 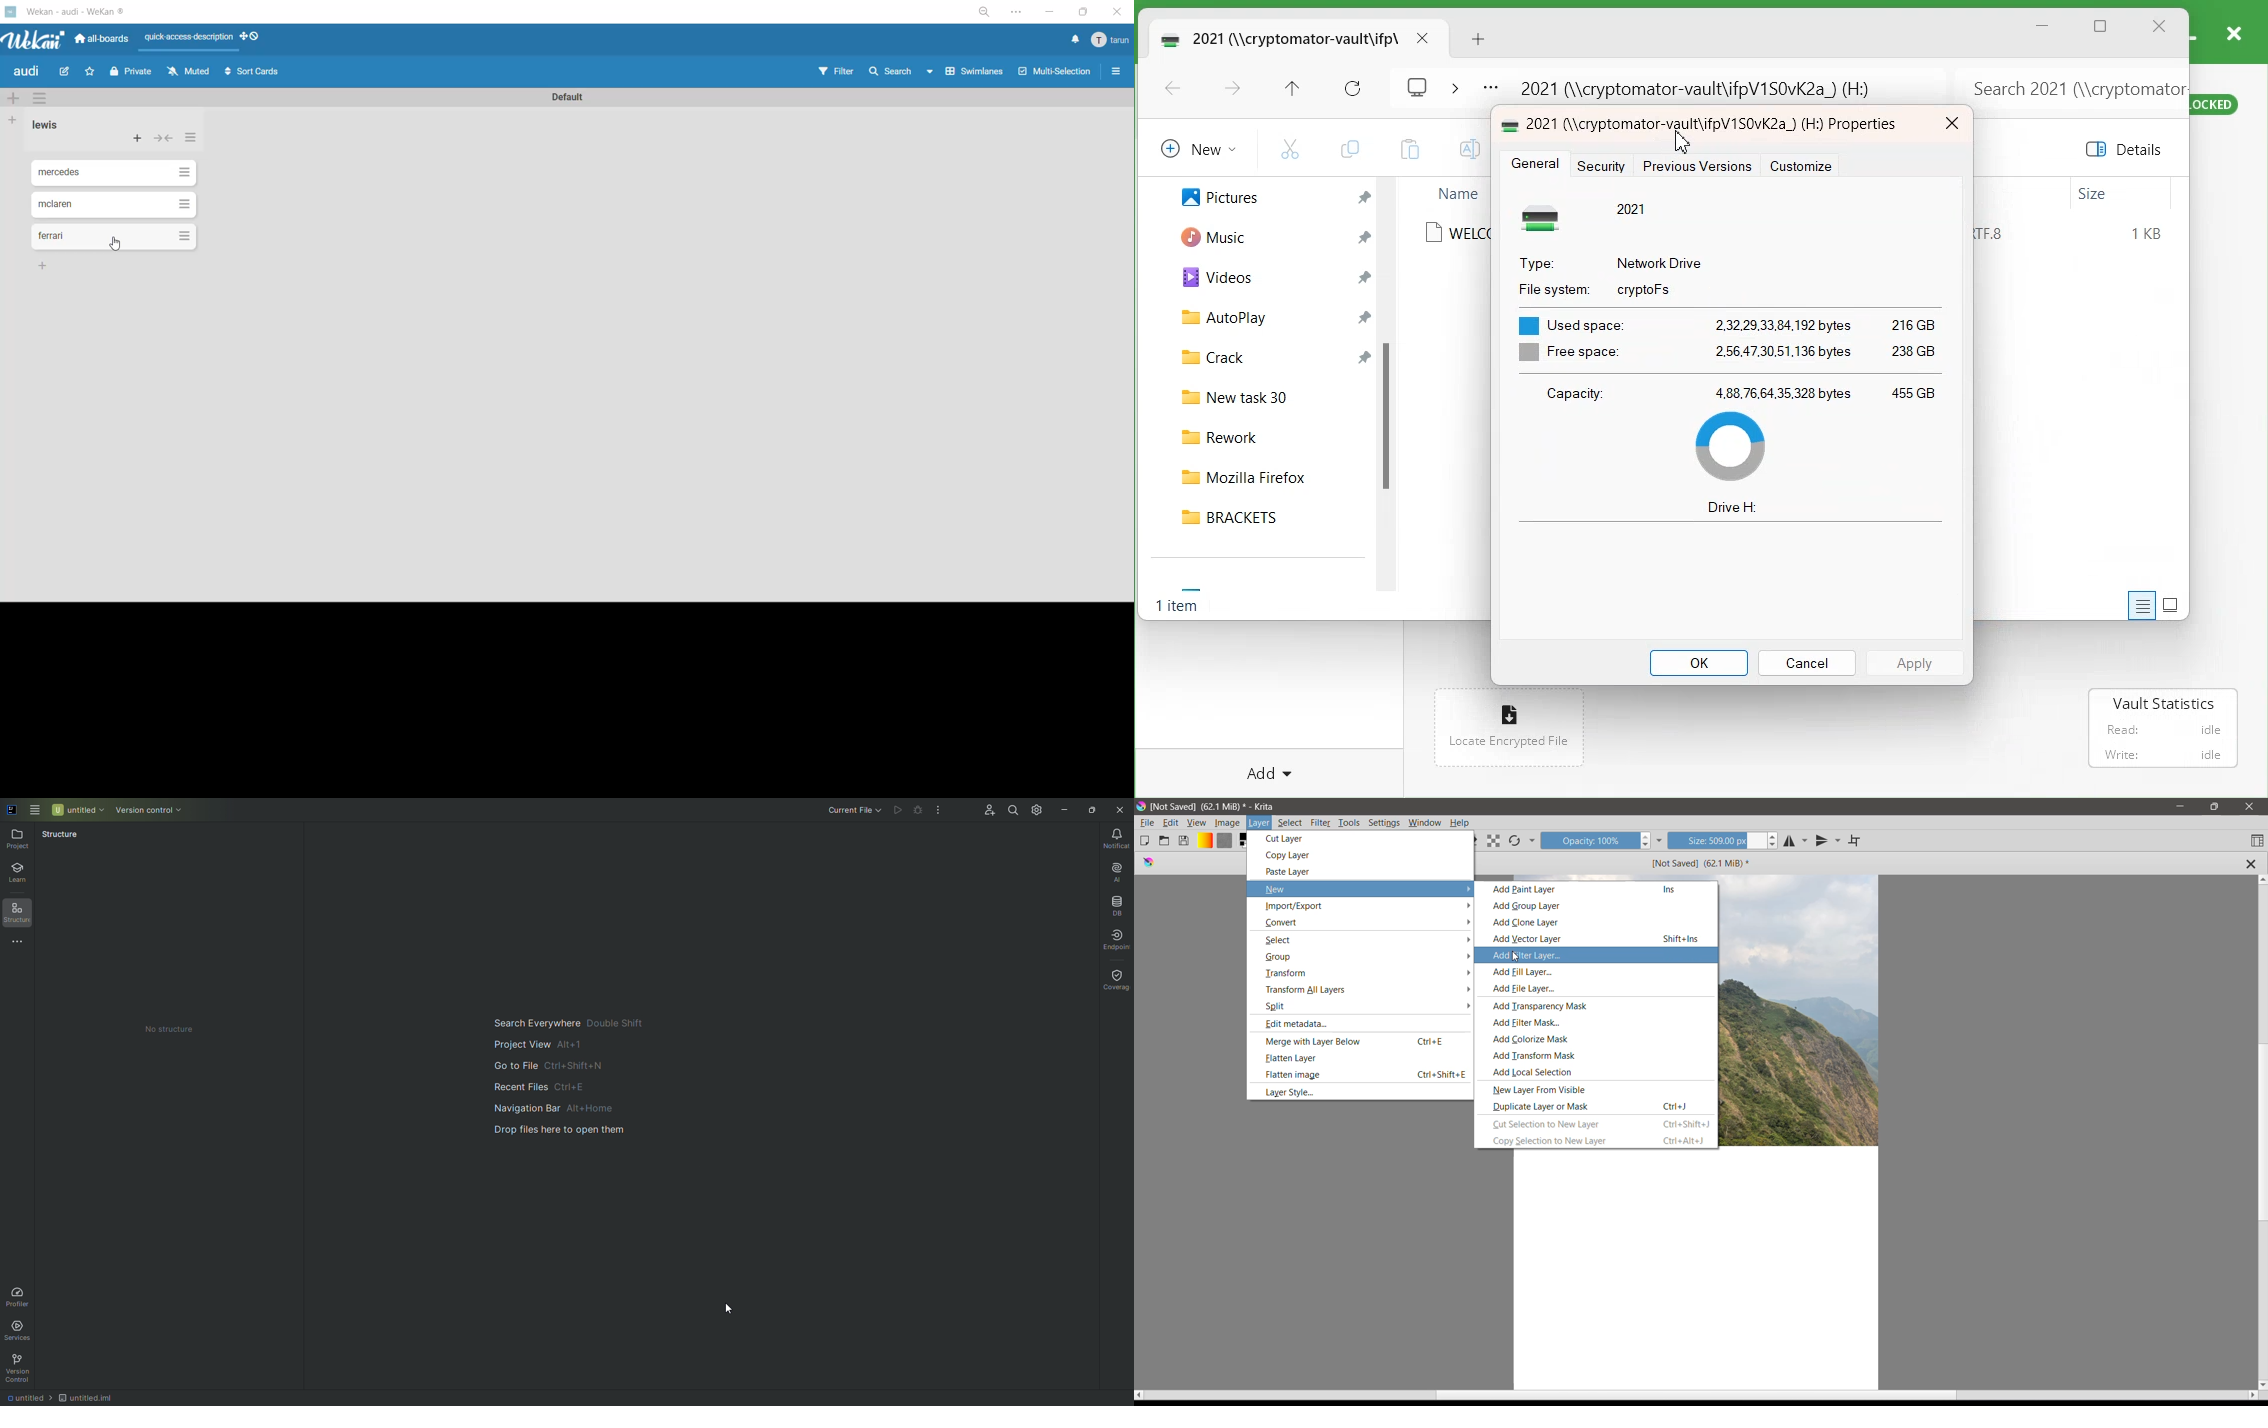 What do you see at coordinates (252, 38) in the screenshot?
I see `show desktop drag handles` at bounding box center [252, 38].